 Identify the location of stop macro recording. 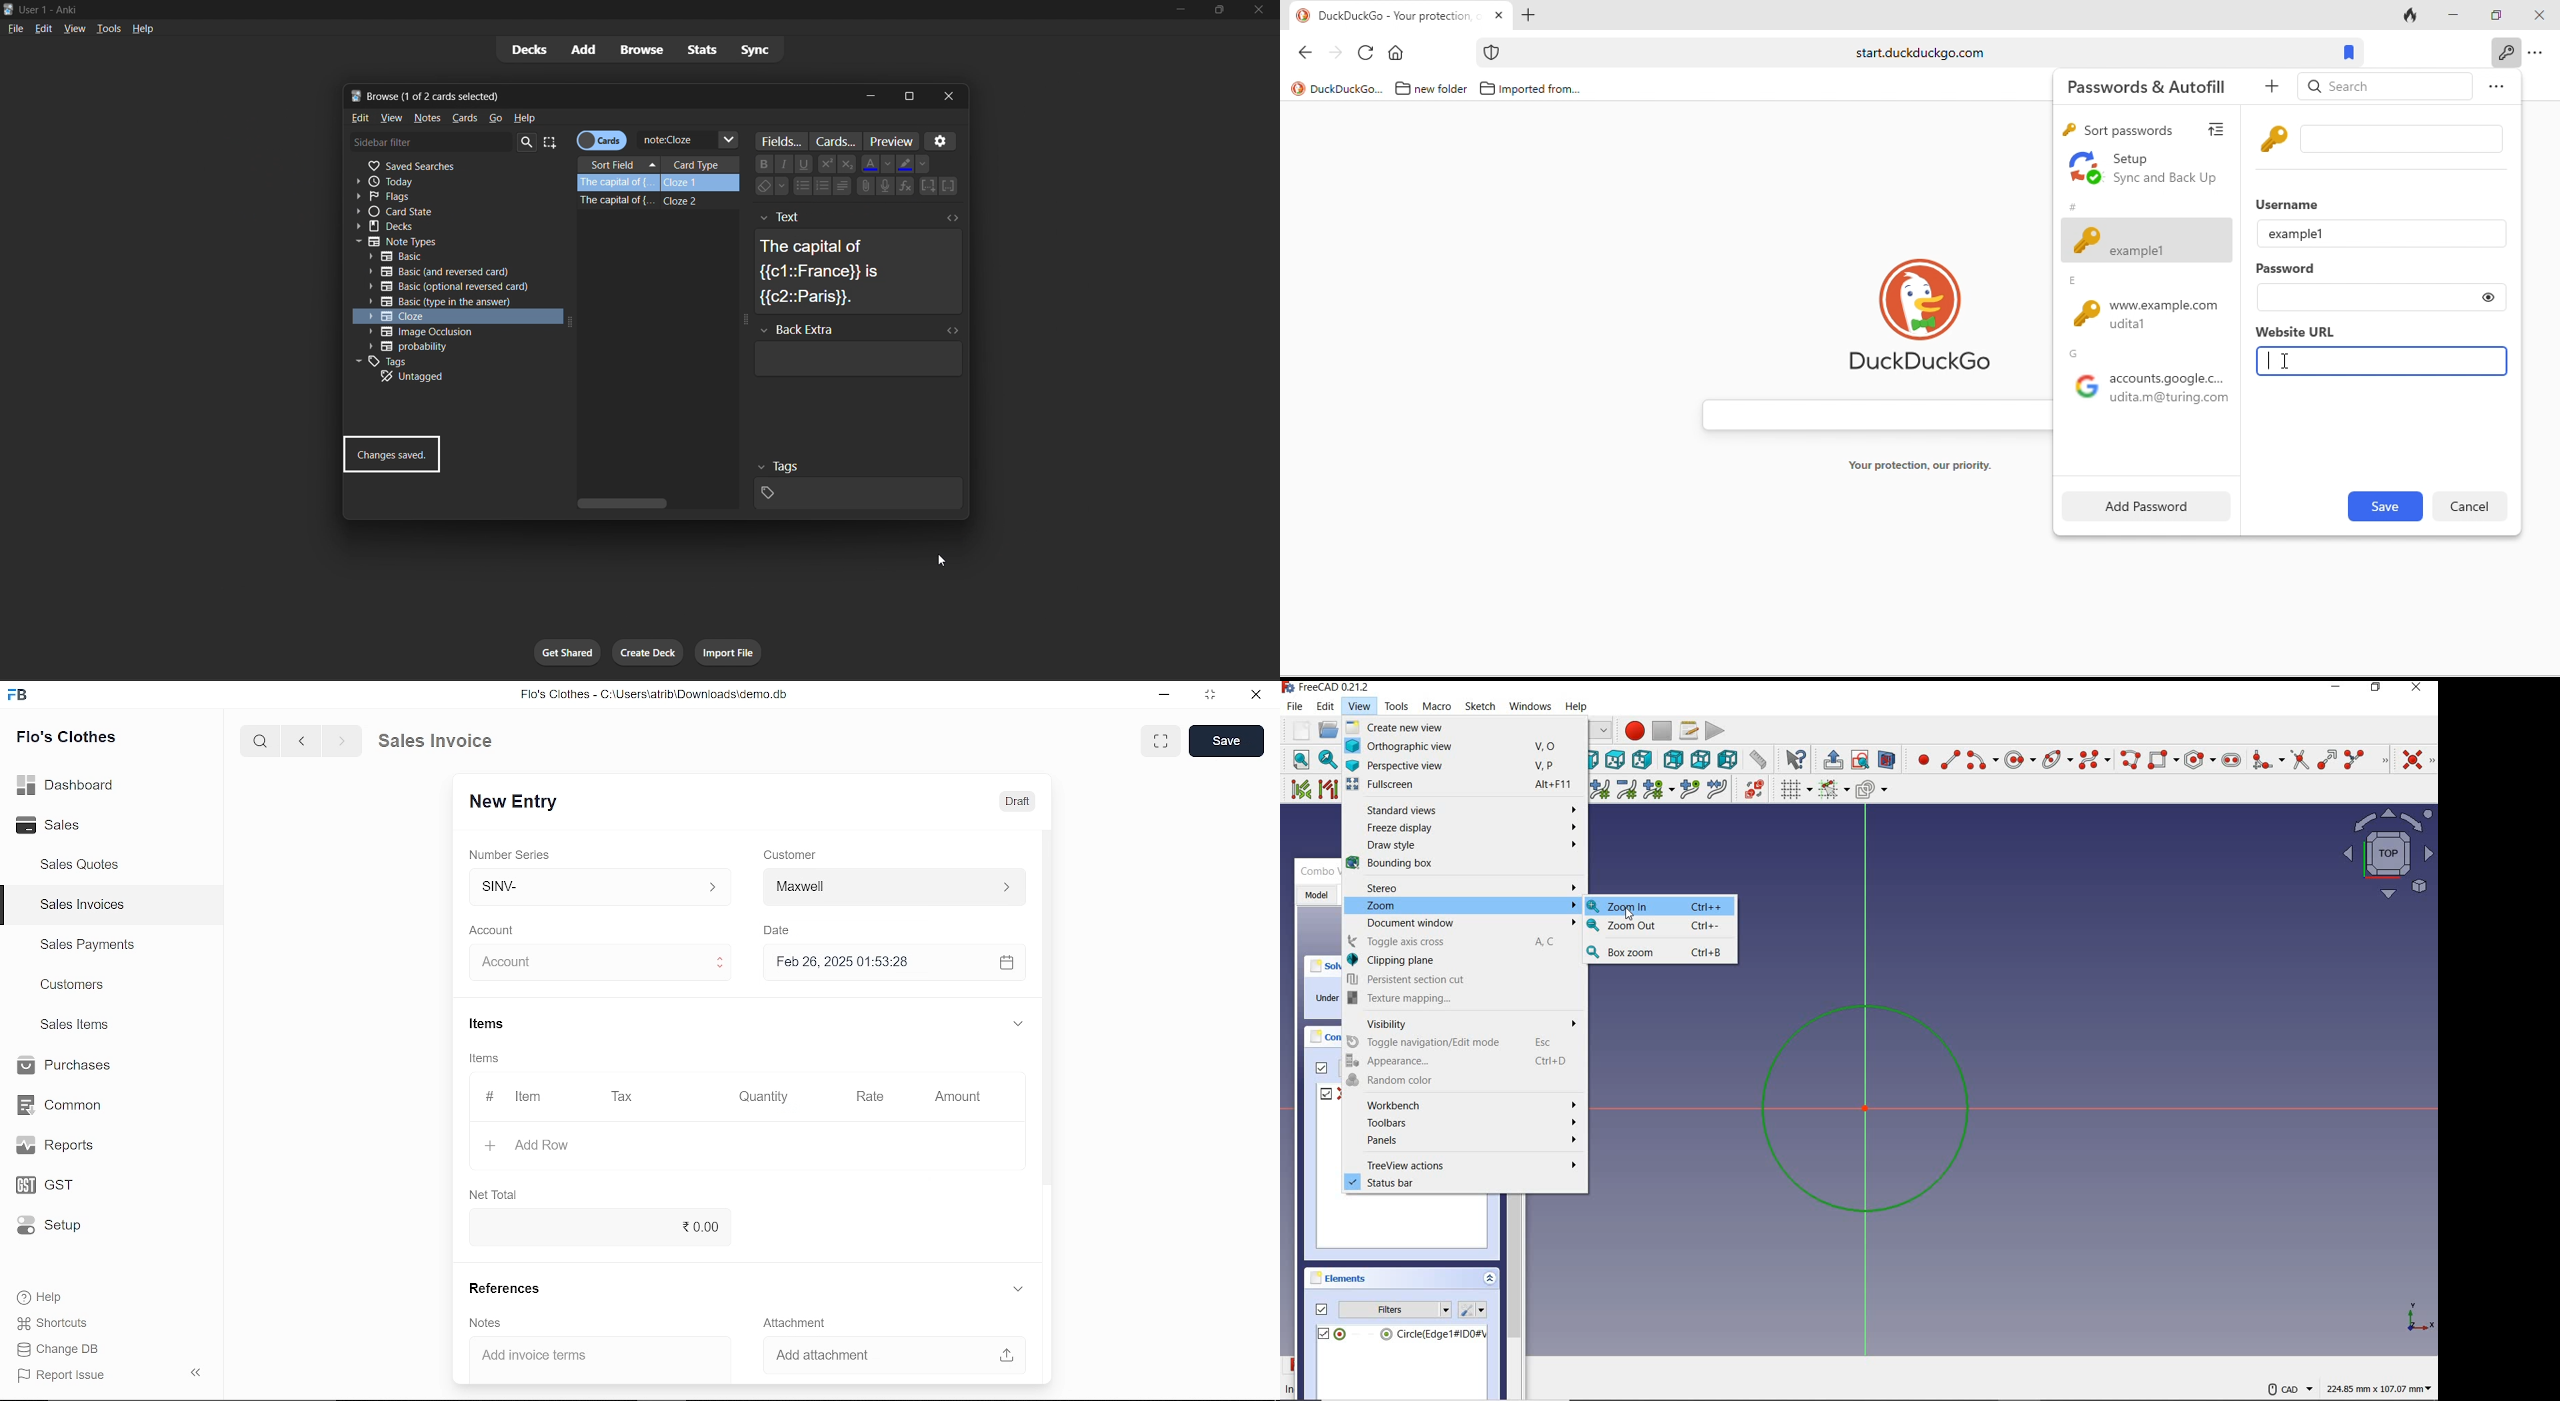
(1662, 730).